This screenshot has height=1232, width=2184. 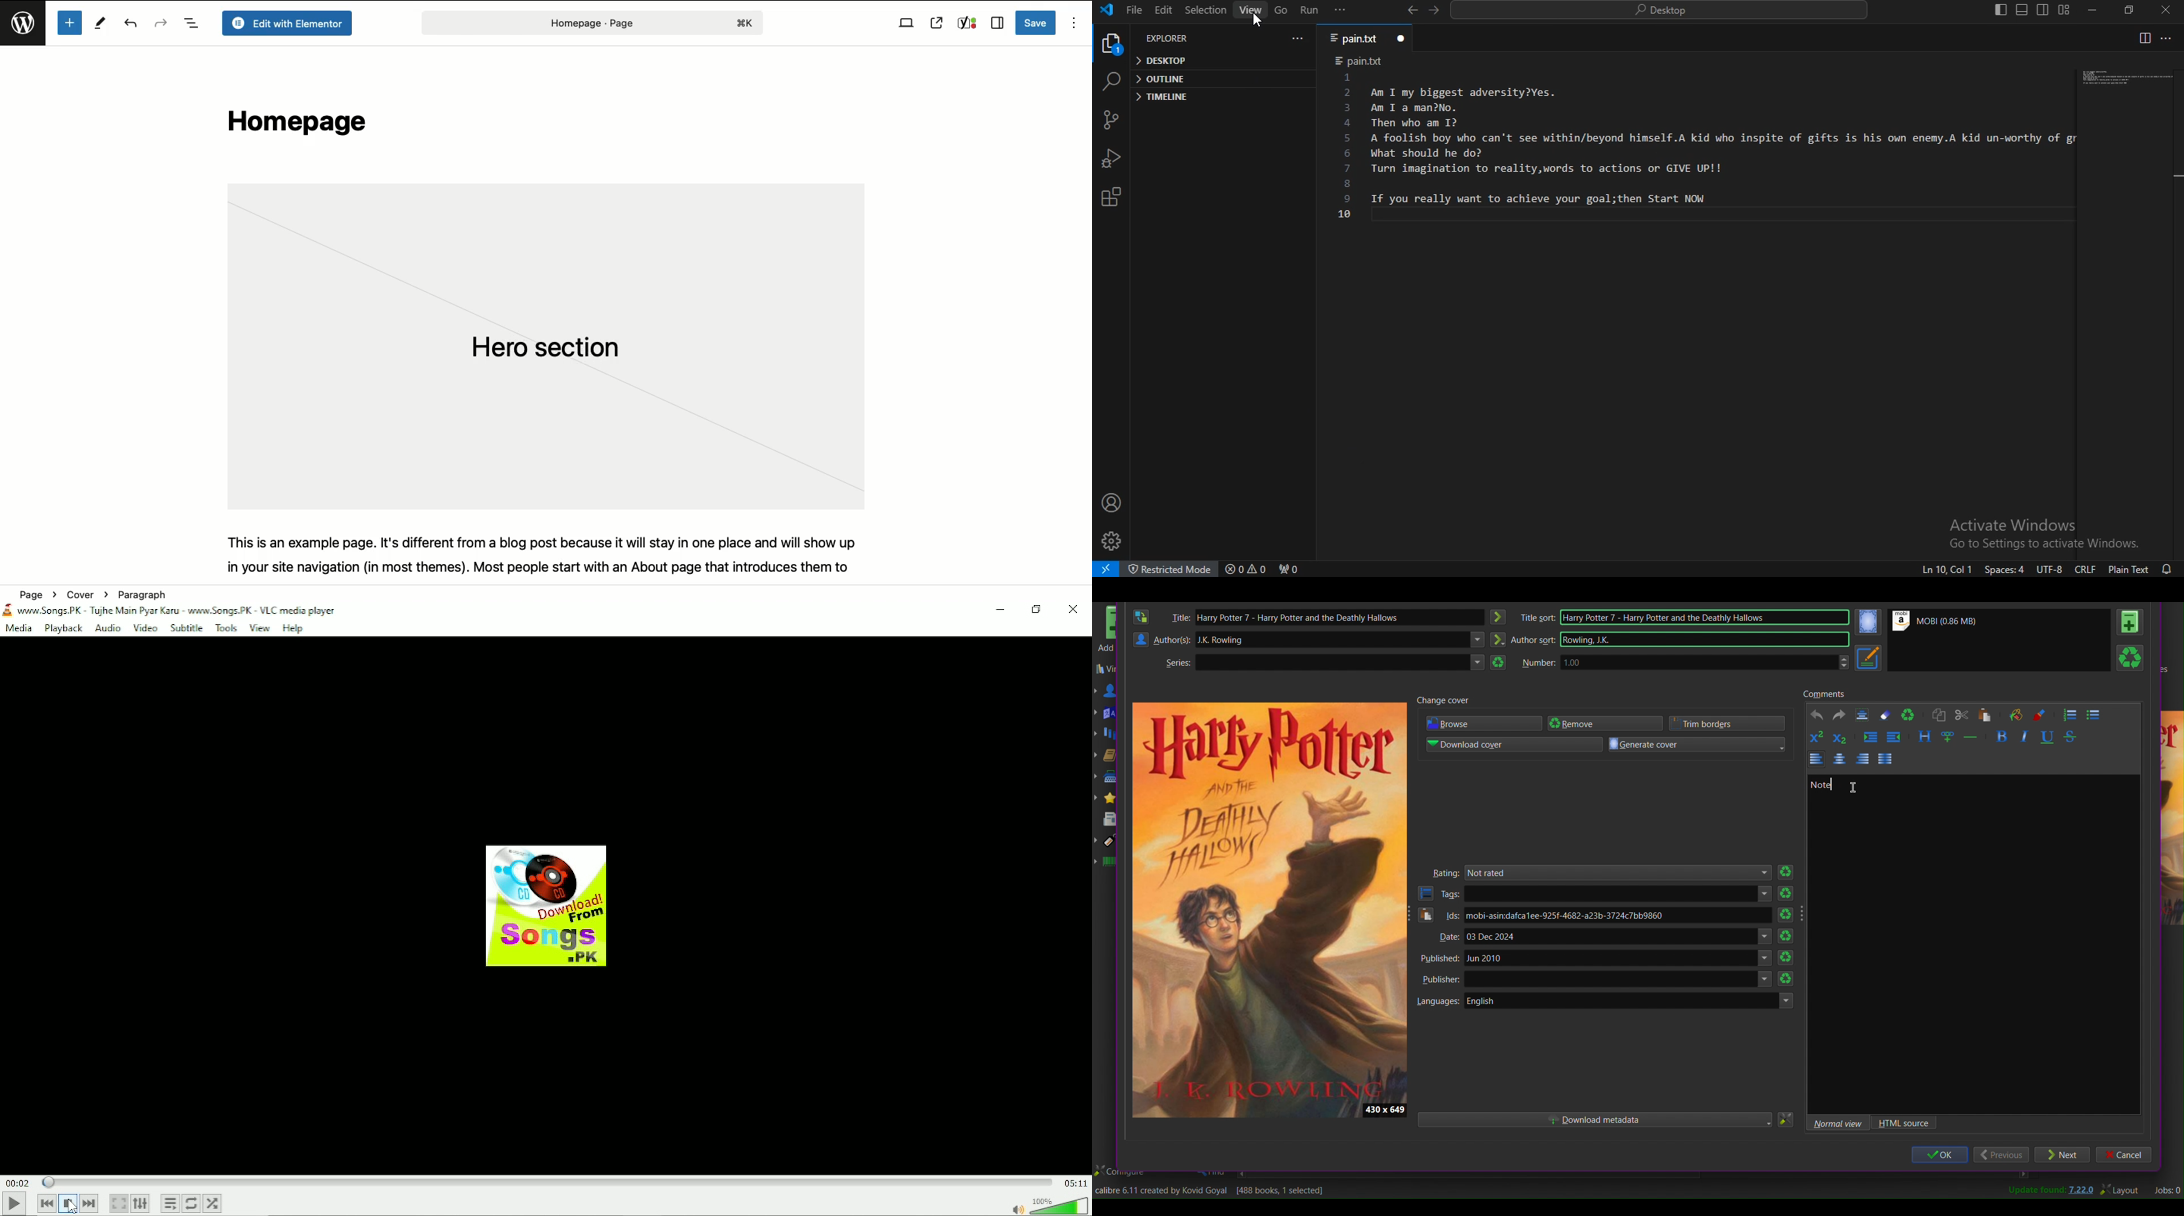 I want to click on Undo, so click(x=1818, y=715).